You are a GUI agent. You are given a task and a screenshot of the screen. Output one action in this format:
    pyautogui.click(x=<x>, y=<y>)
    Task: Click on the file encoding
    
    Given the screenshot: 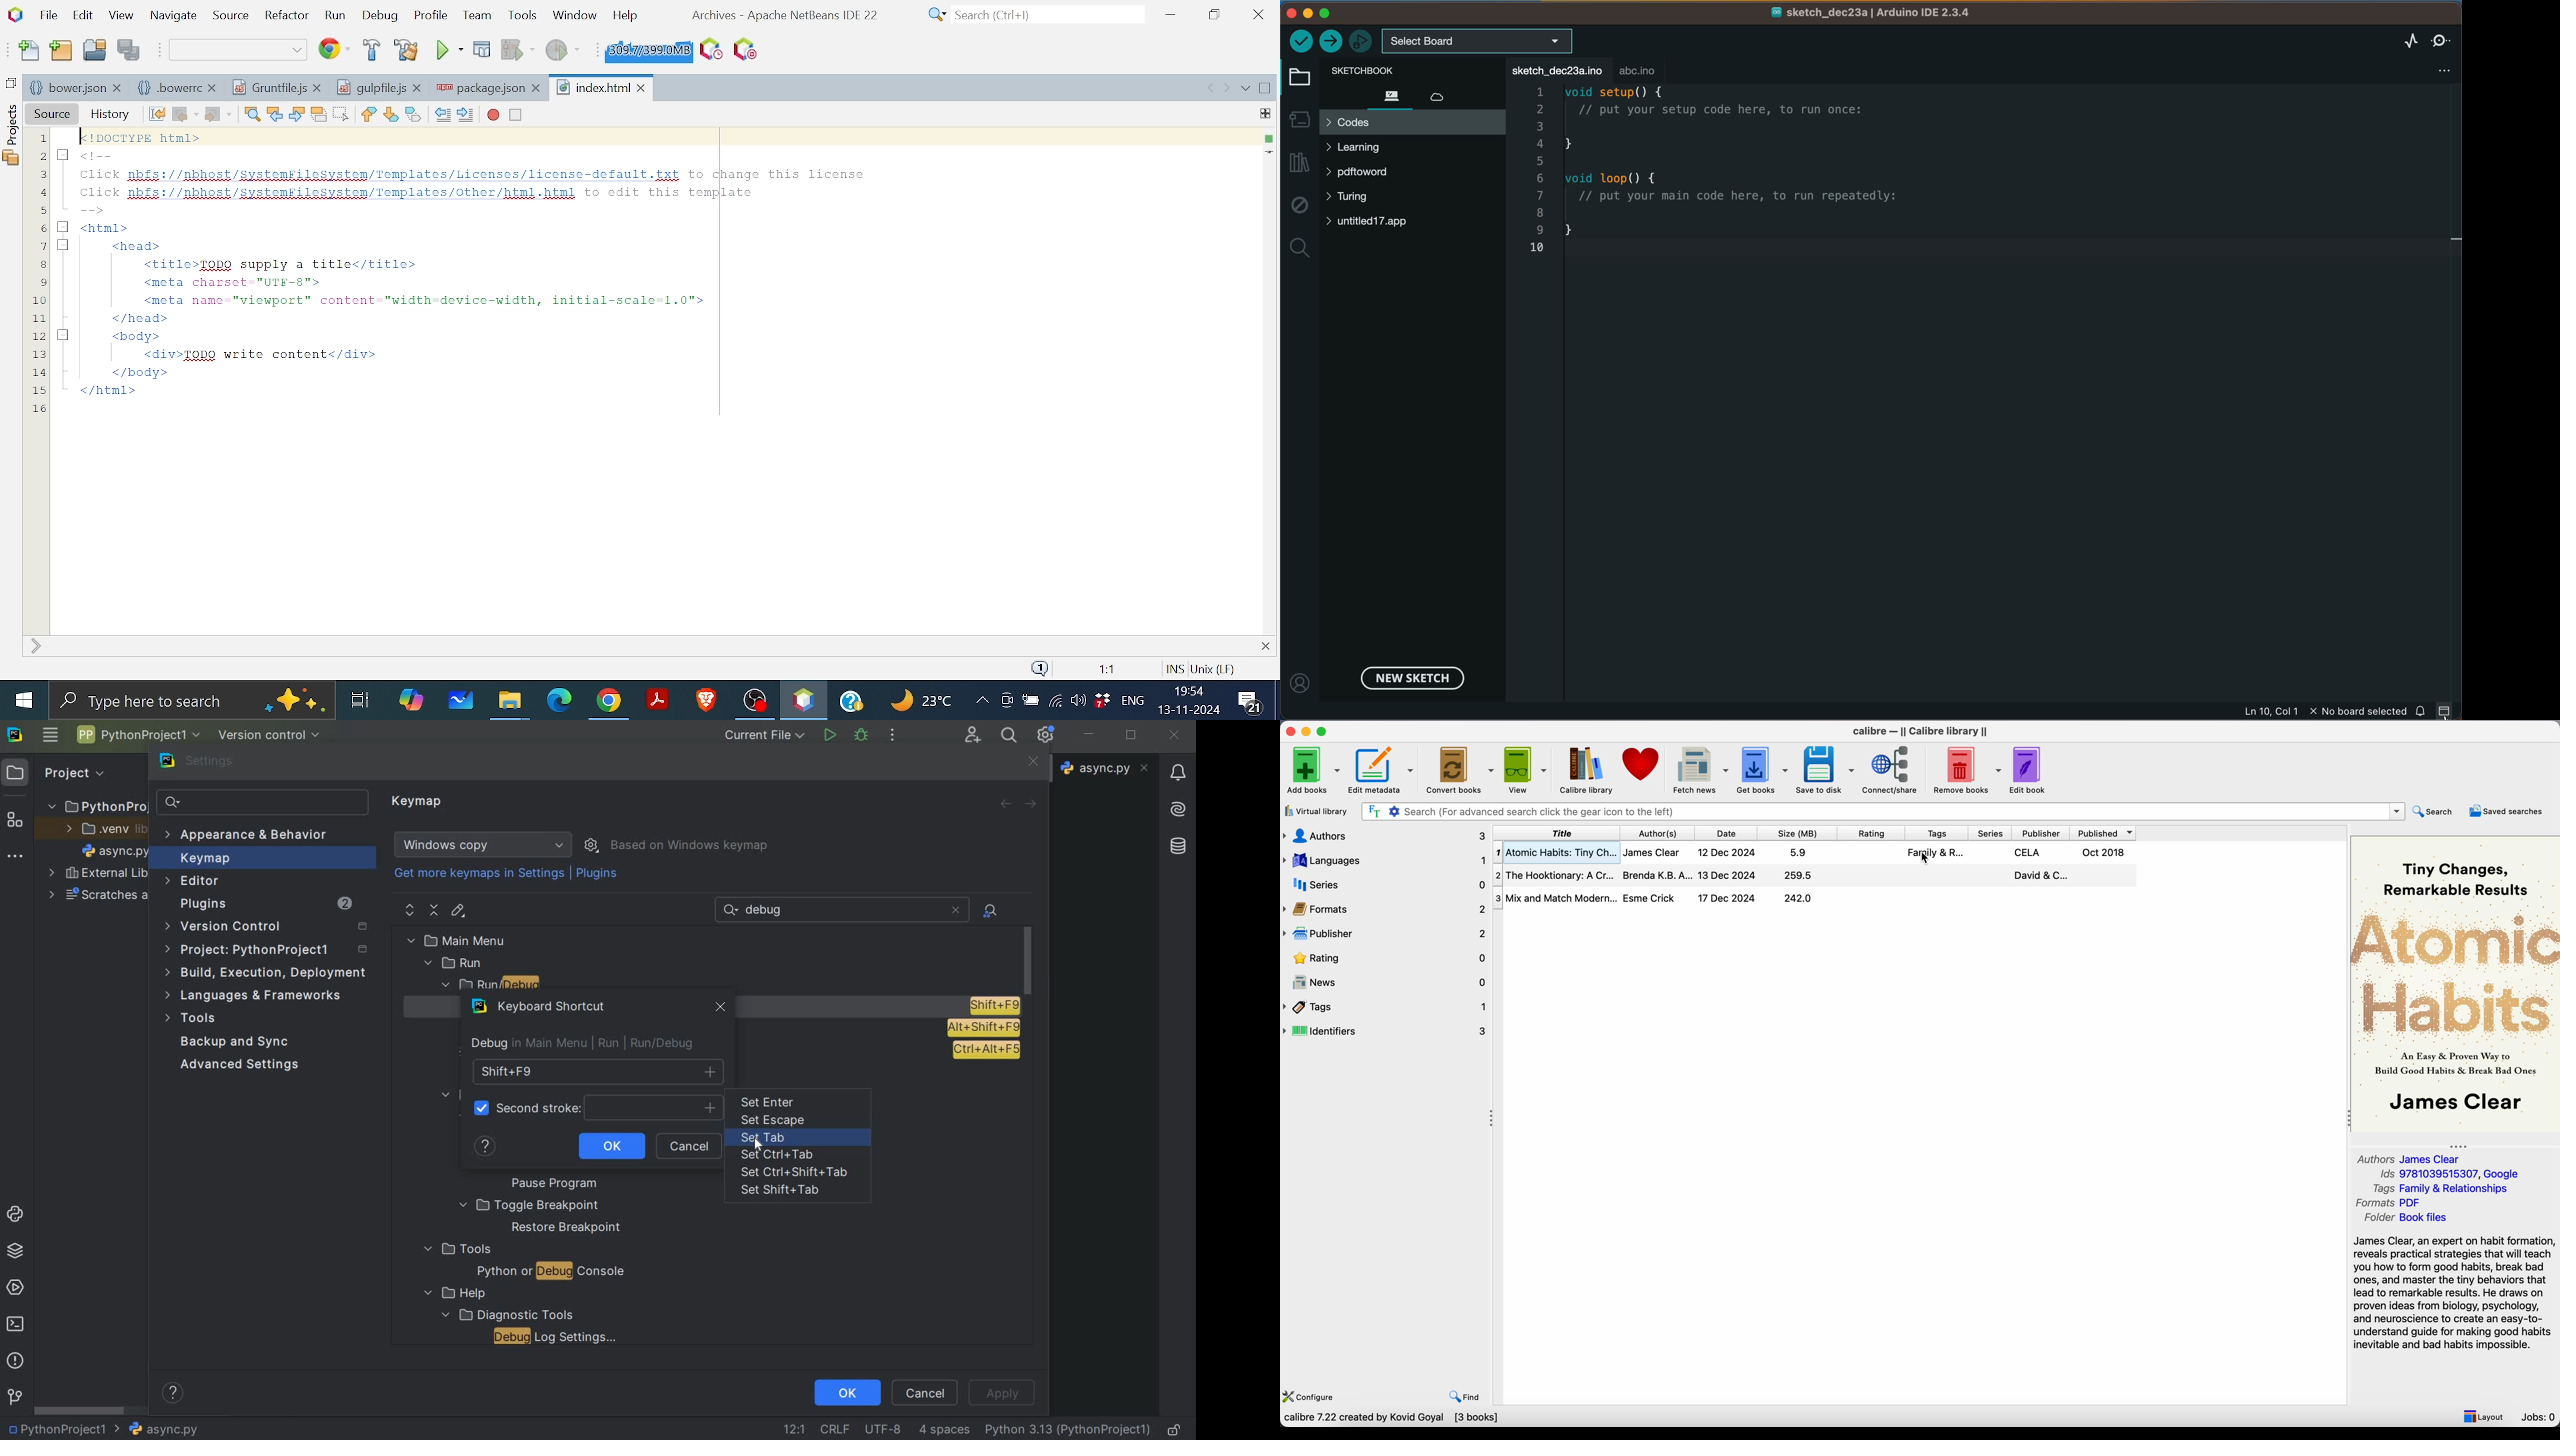 What is the action you would take?
    pyautogui.click(x=885, y=1428)
    